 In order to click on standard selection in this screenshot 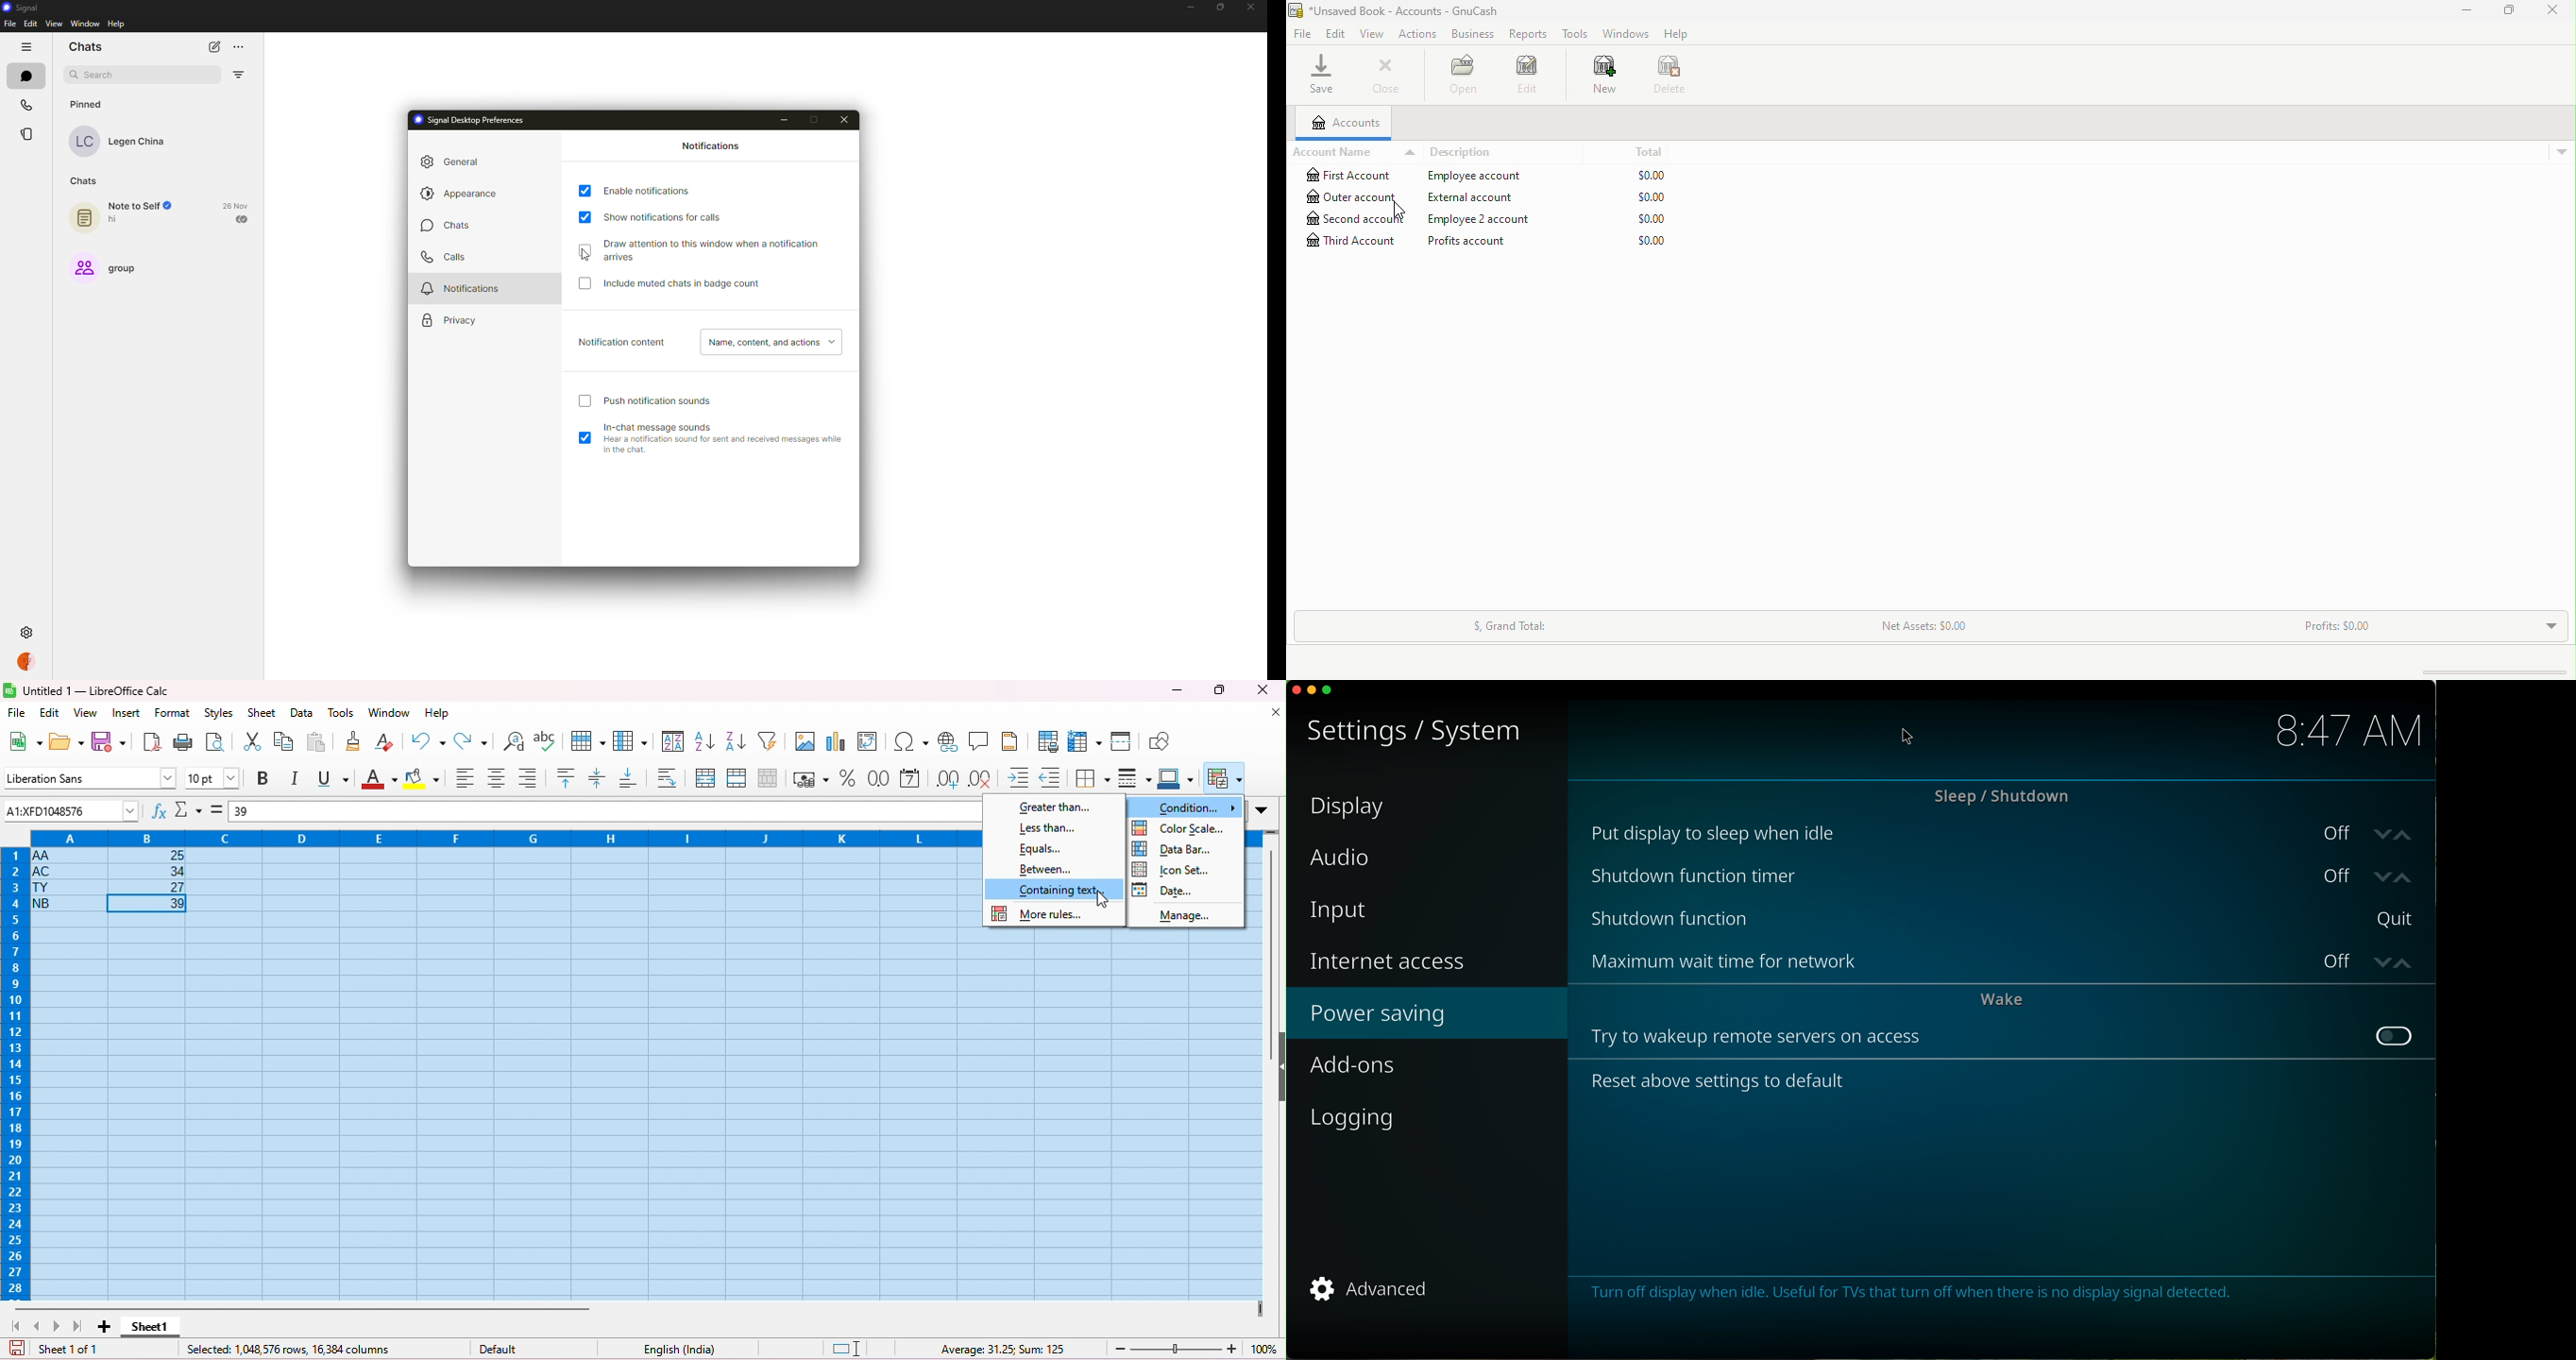, I will do `click(847, 1350)`.